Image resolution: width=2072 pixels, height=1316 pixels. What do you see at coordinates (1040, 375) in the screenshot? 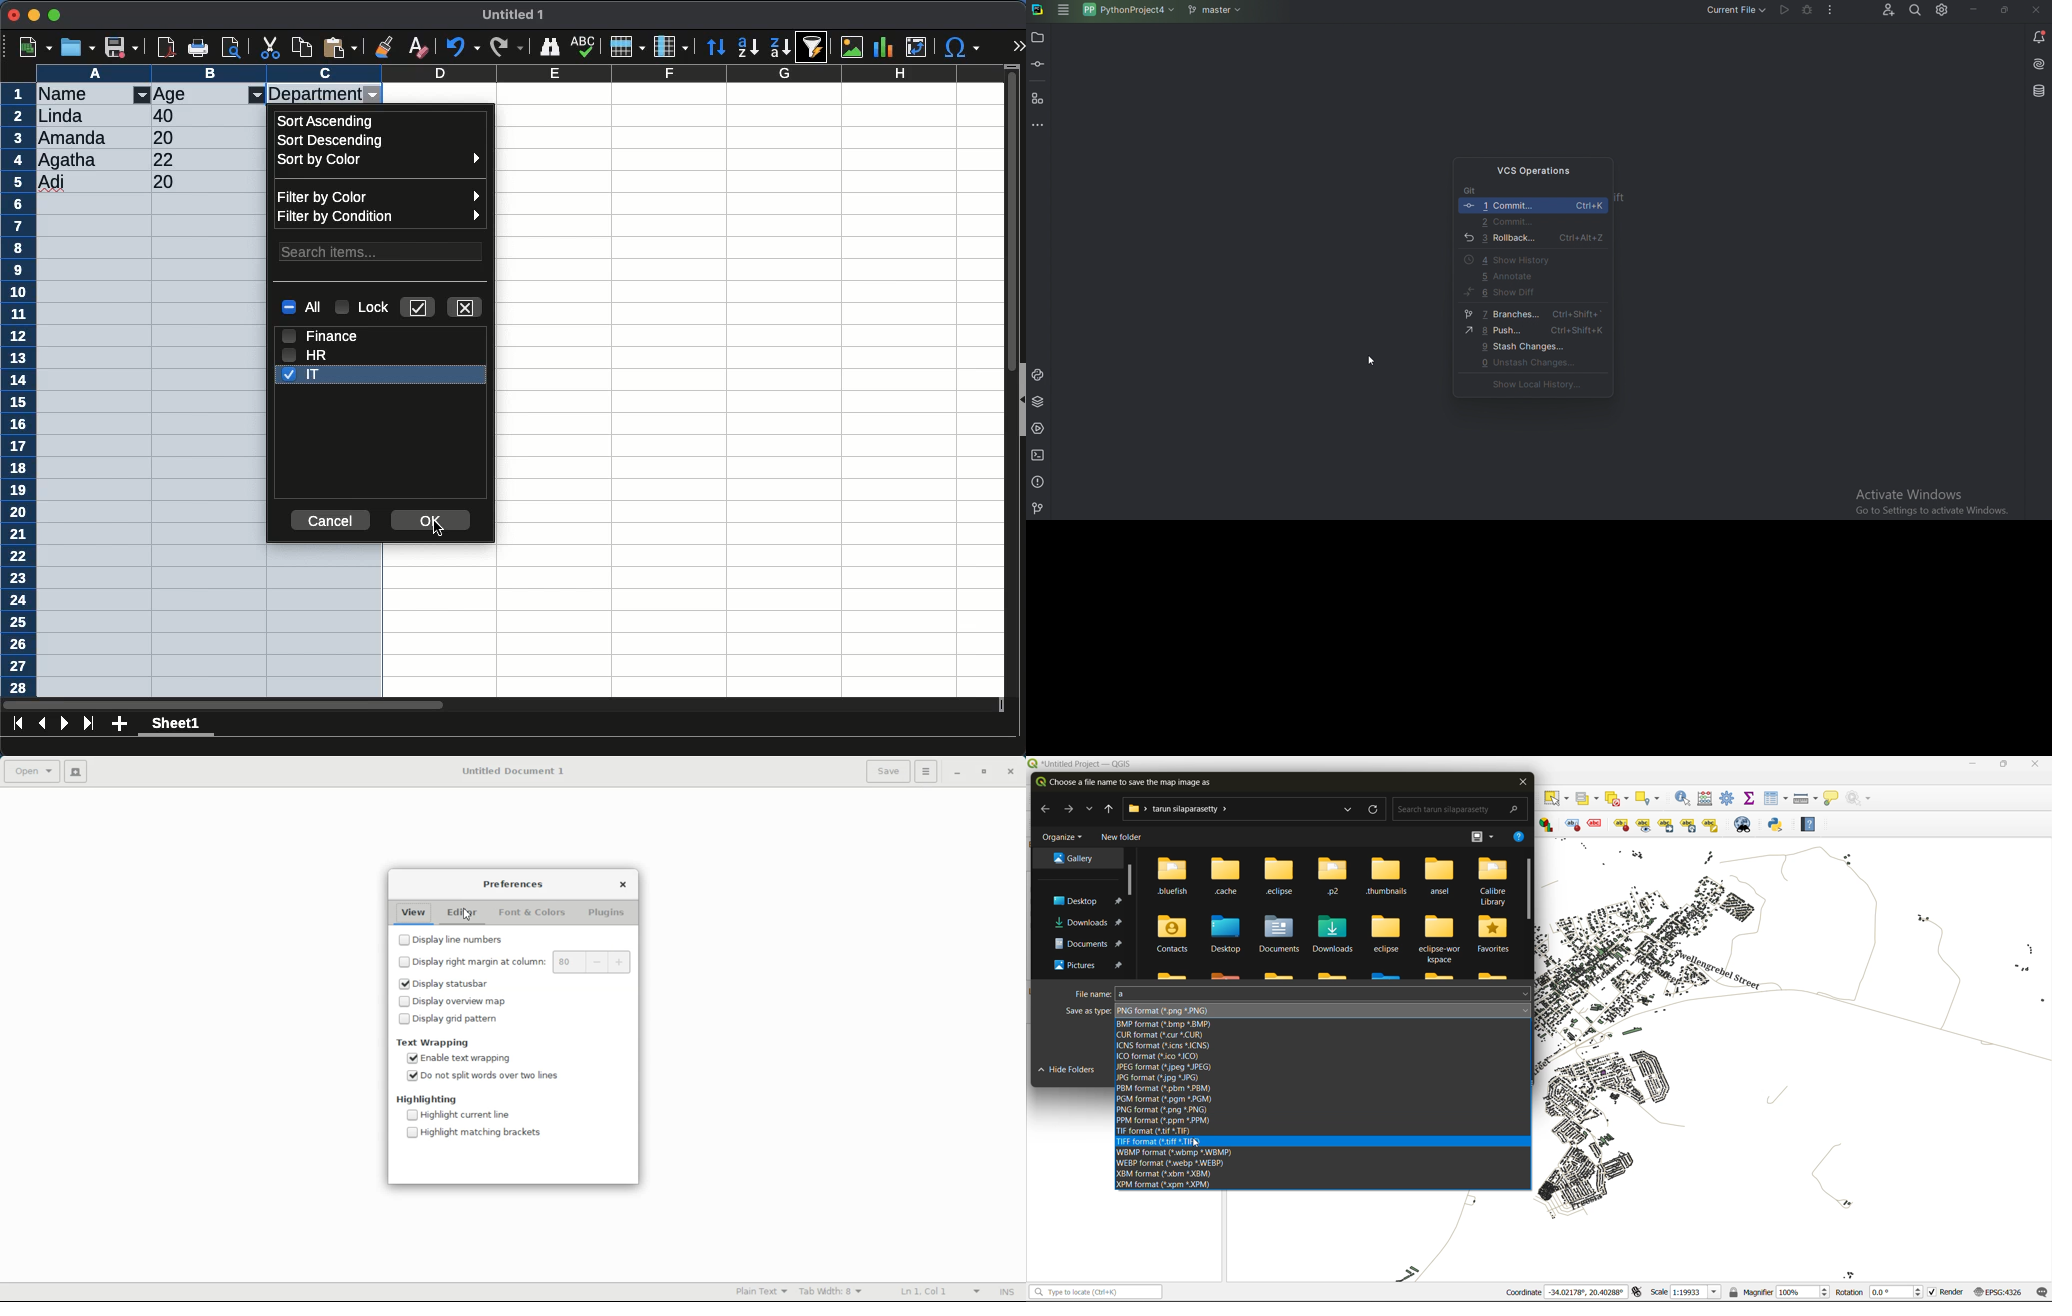
I see `Python console` at bounding box center [1040, 375].